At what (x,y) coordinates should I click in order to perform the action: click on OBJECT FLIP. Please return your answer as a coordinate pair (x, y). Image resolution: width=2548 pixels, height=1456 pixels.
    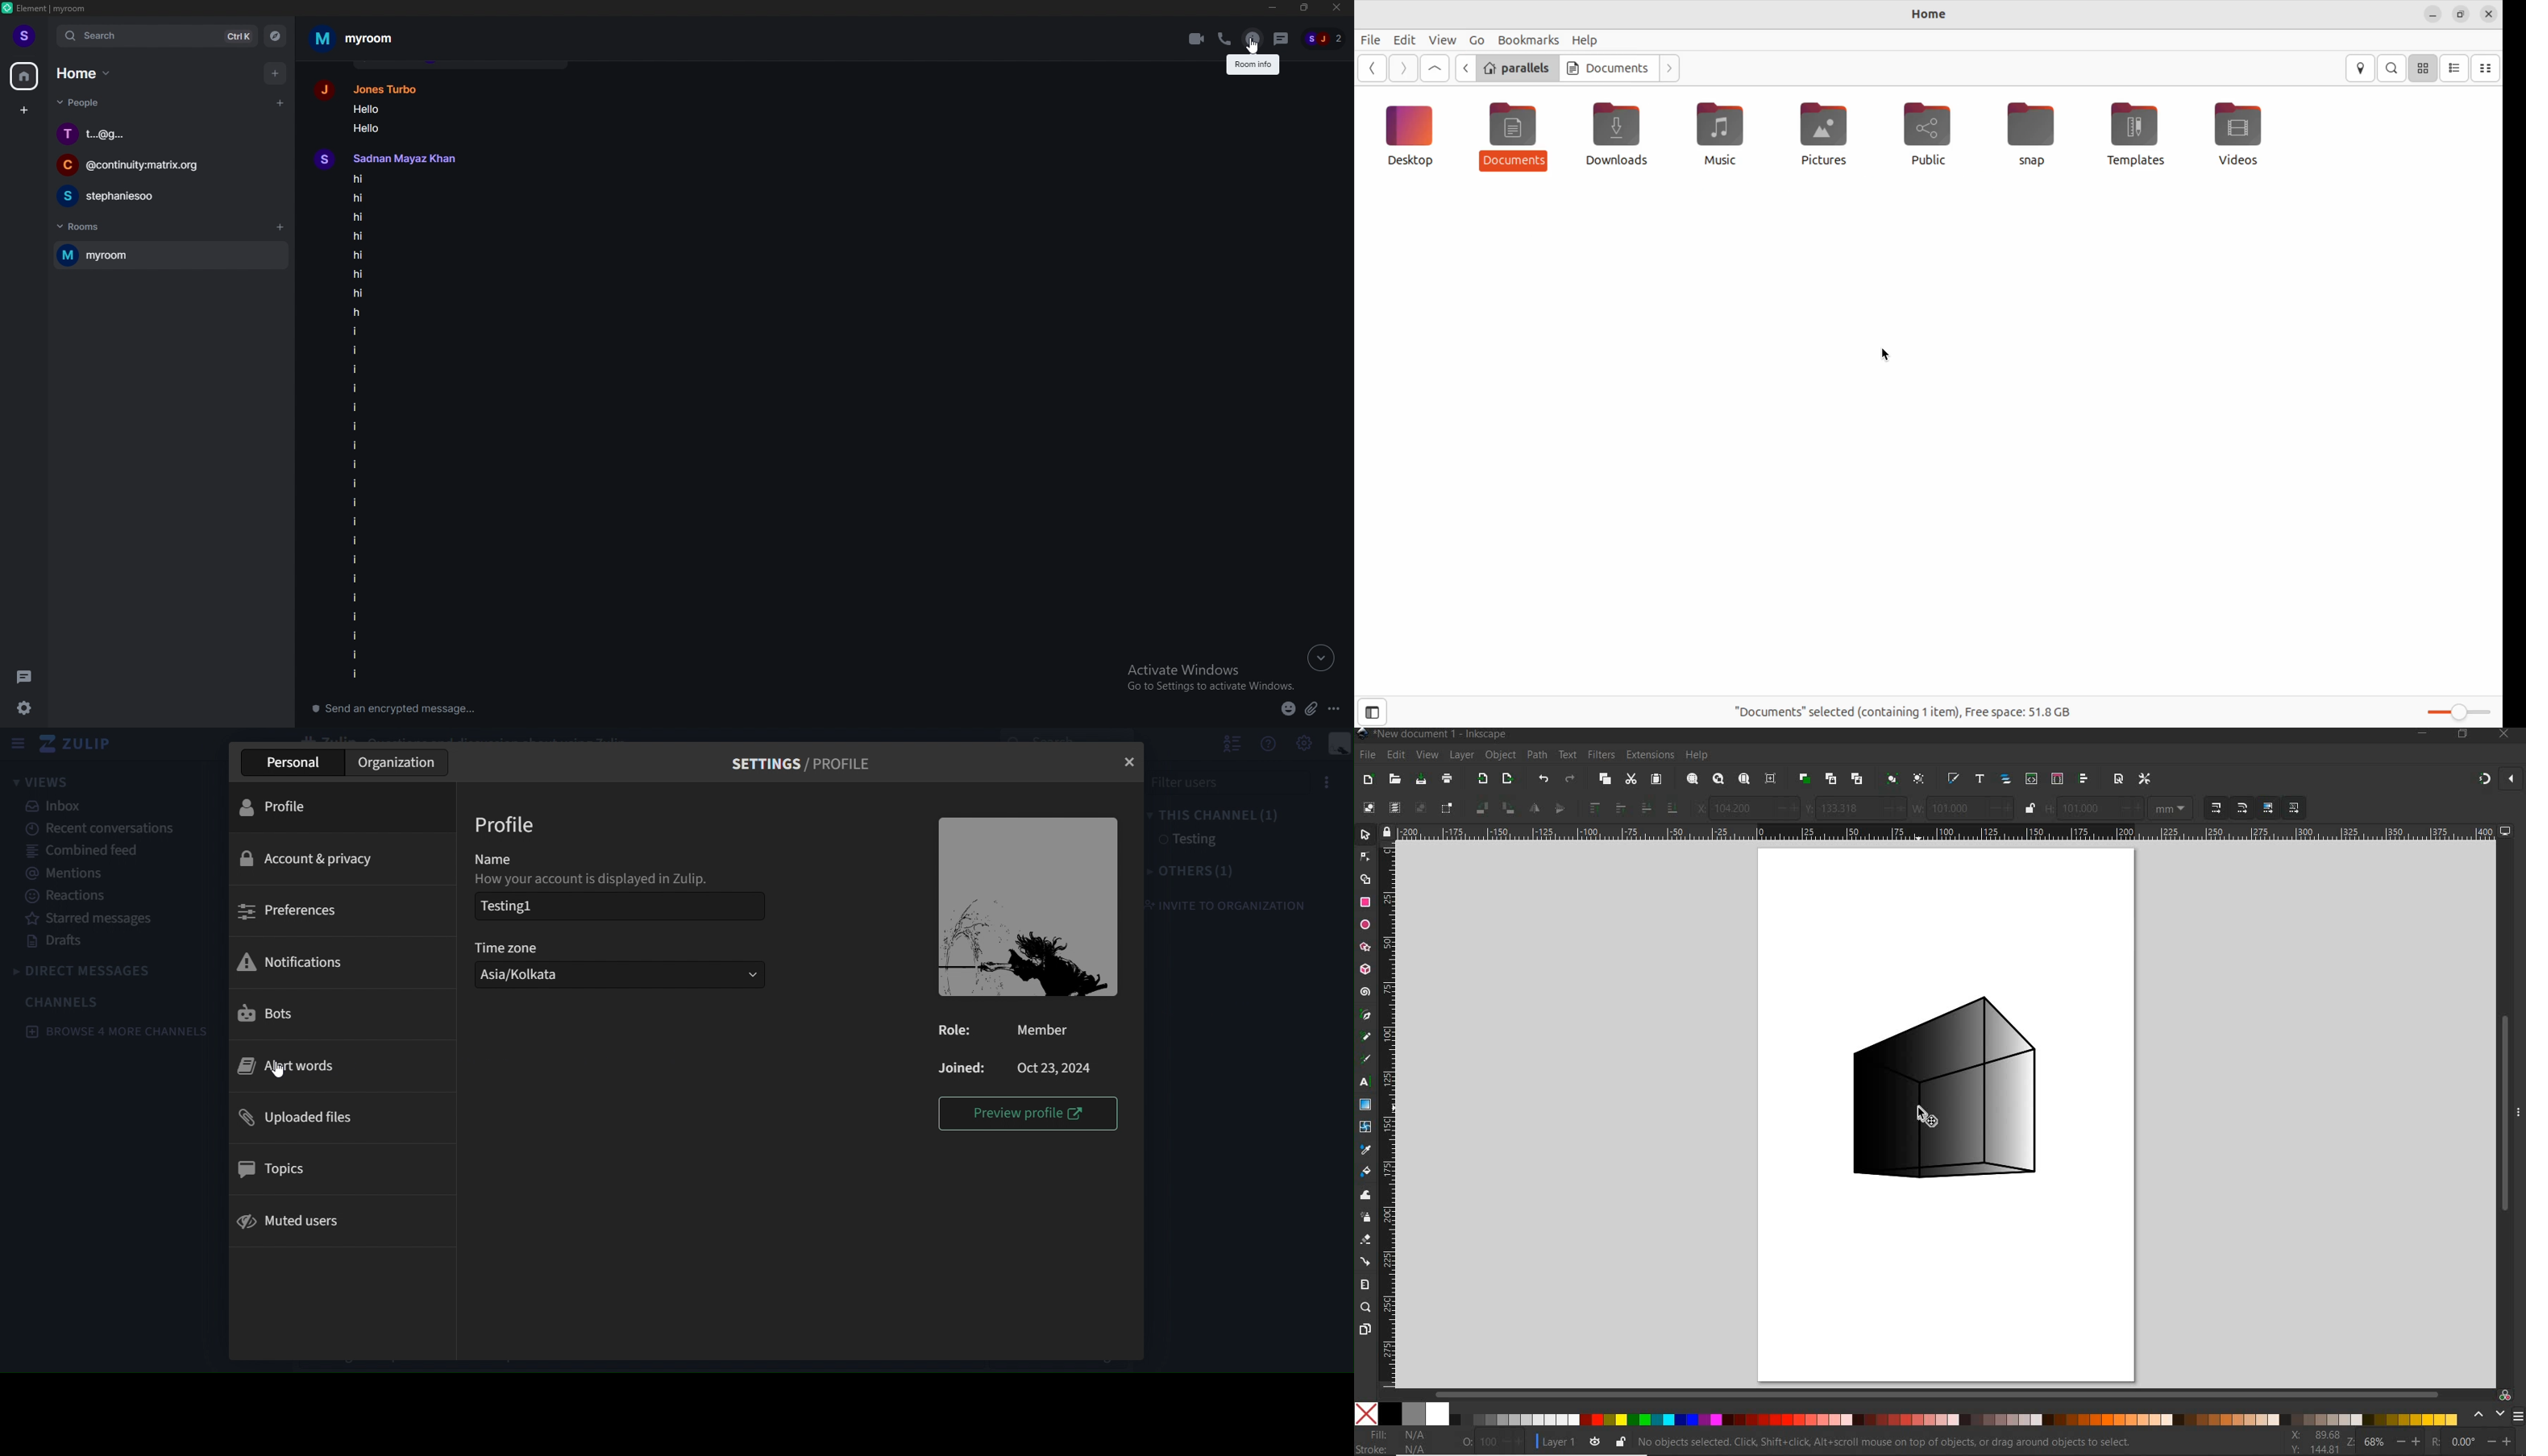
    Looking at the image, I should click on (1559, 809).